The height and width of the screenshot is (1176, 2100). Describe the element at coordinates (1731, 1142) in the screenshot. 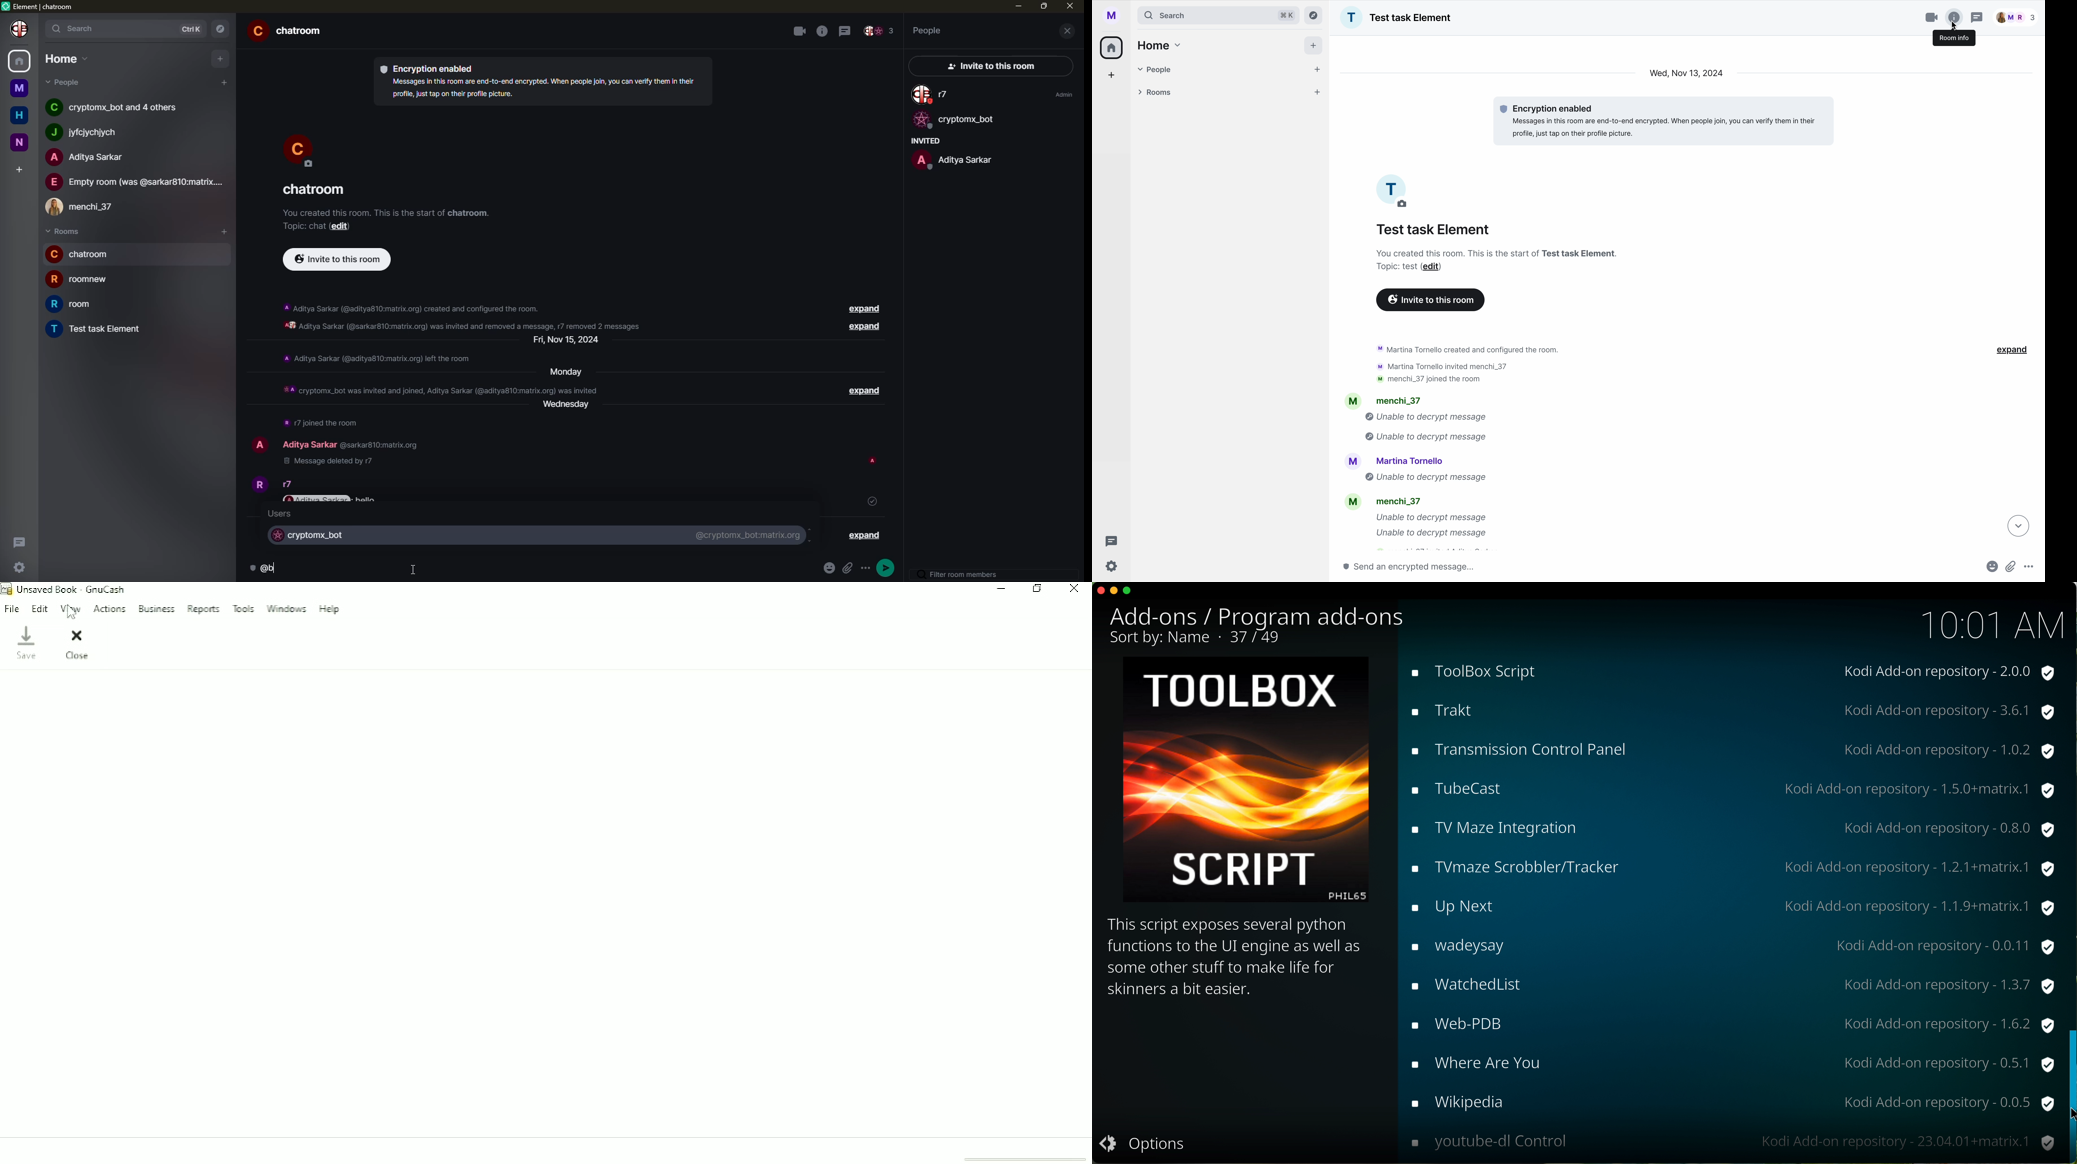

I see `youtube-dl control` at that location.